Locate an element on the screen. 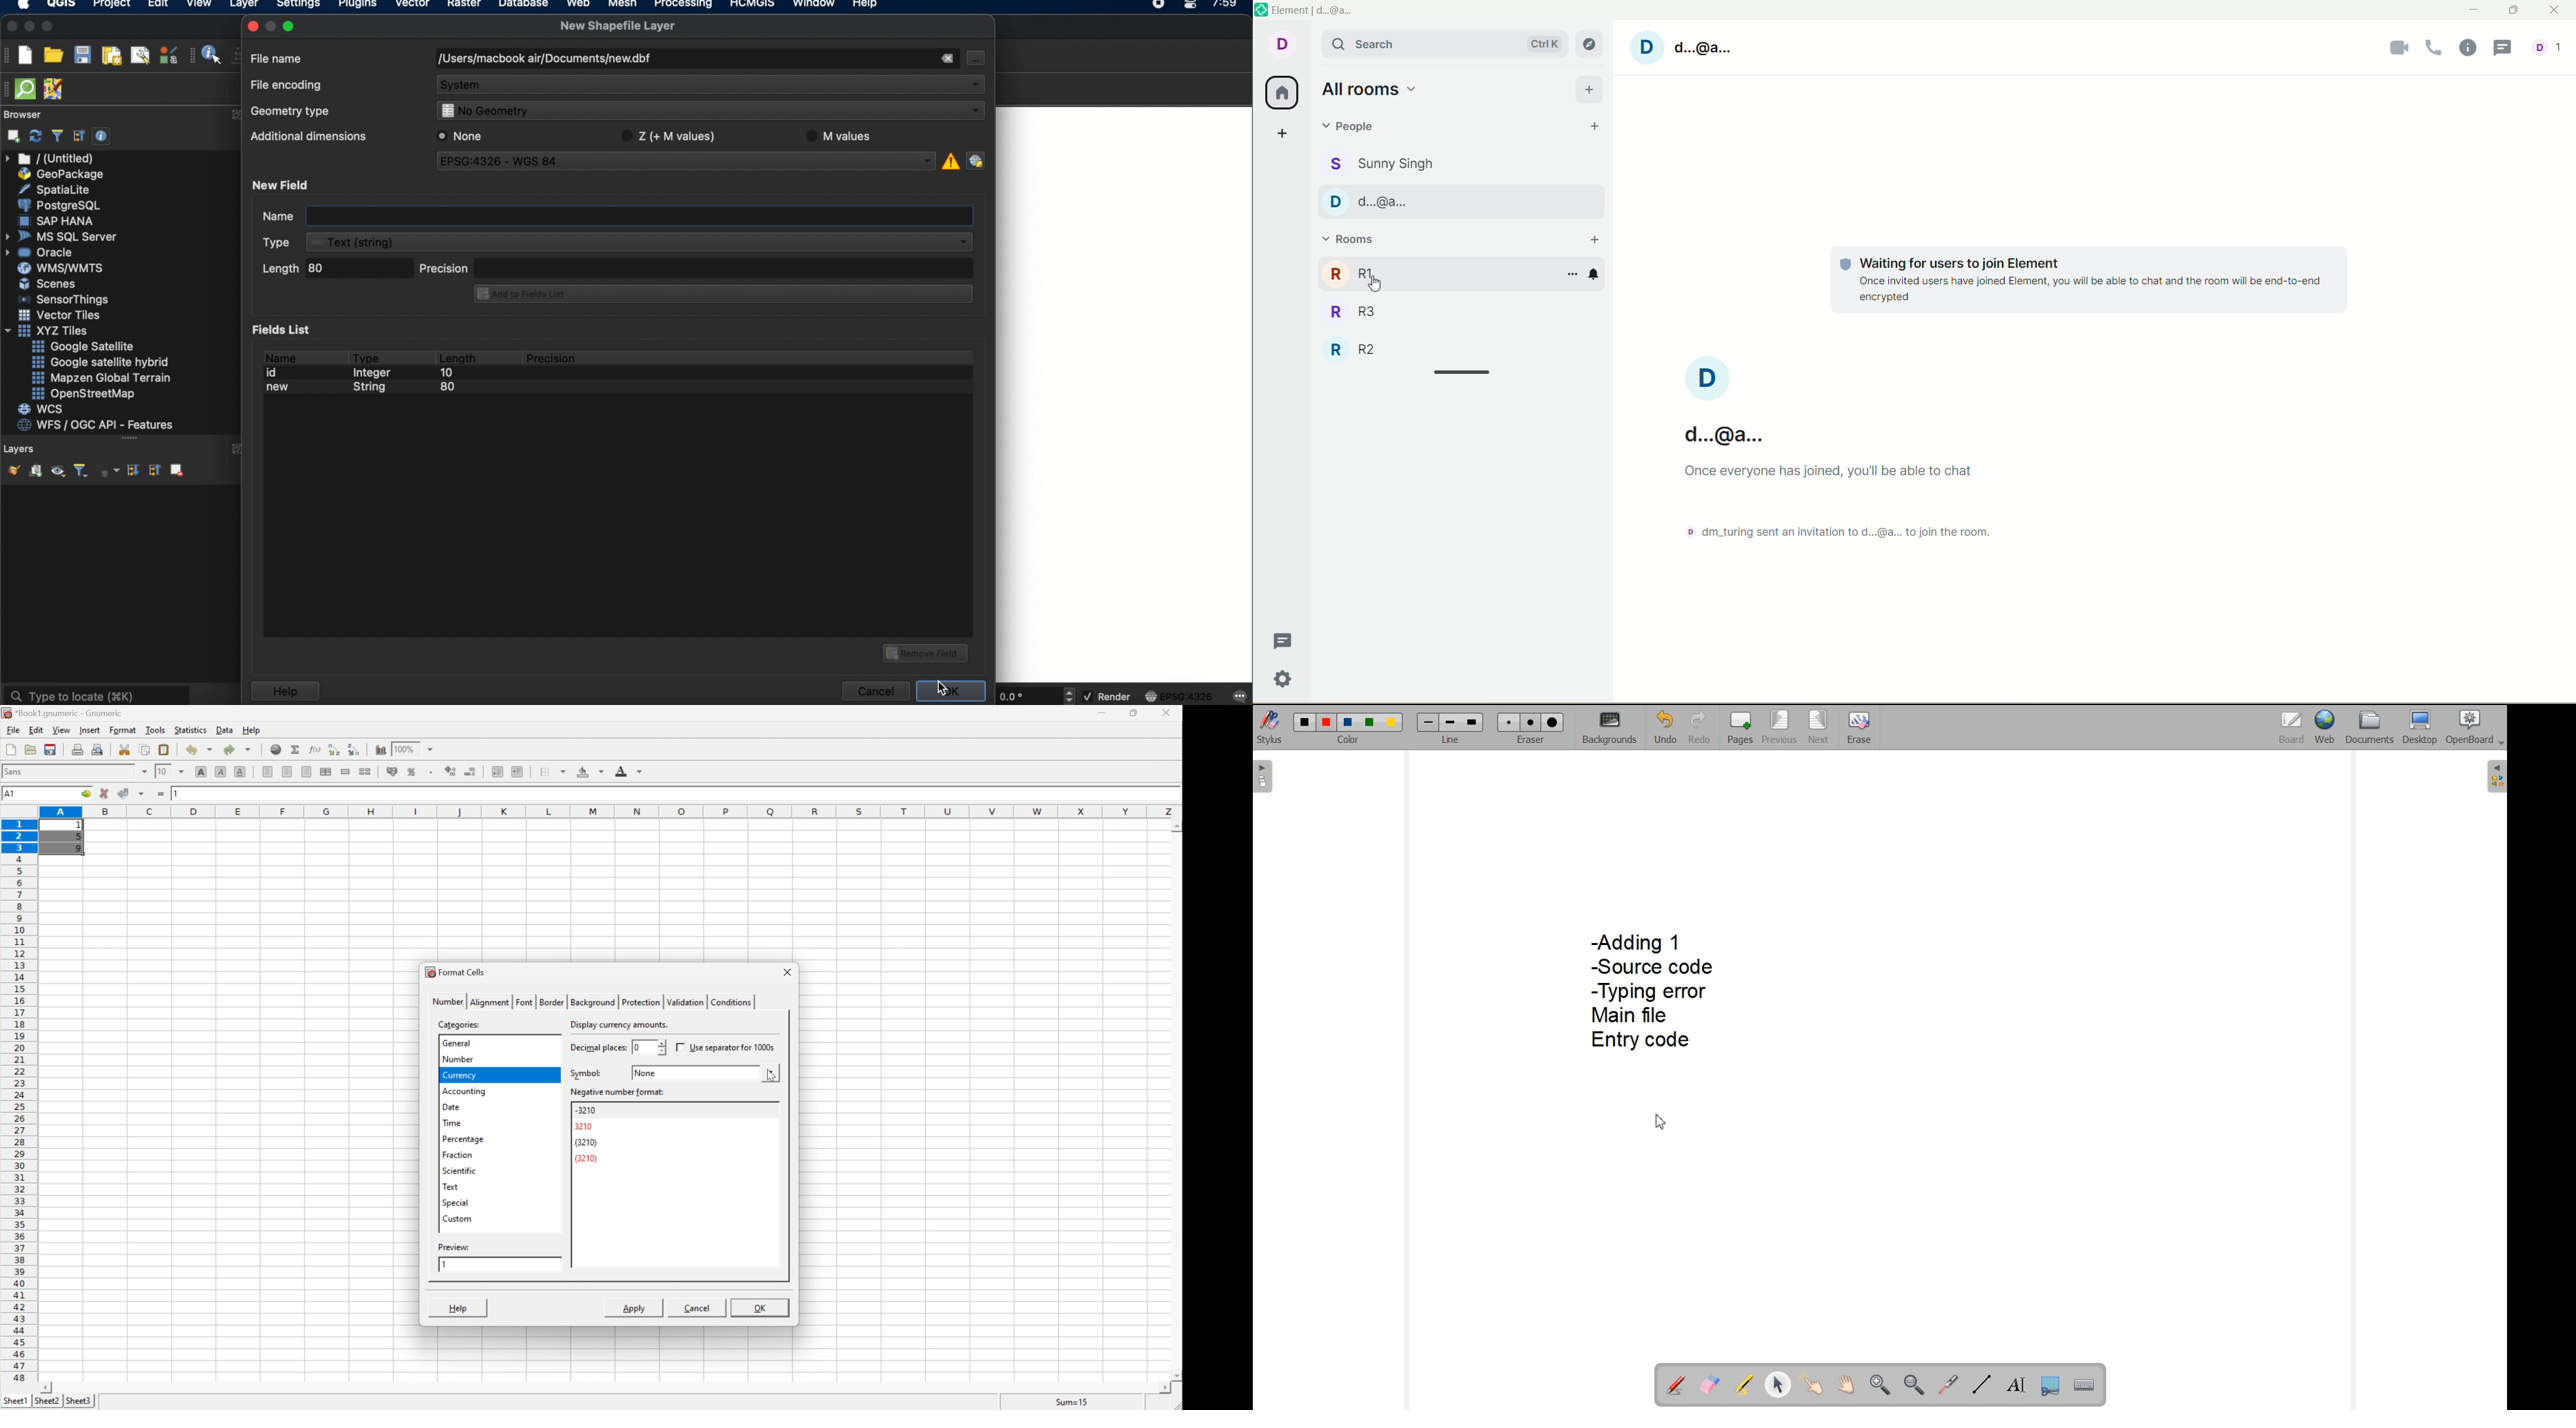  text is located at coordinates (450, 1186).